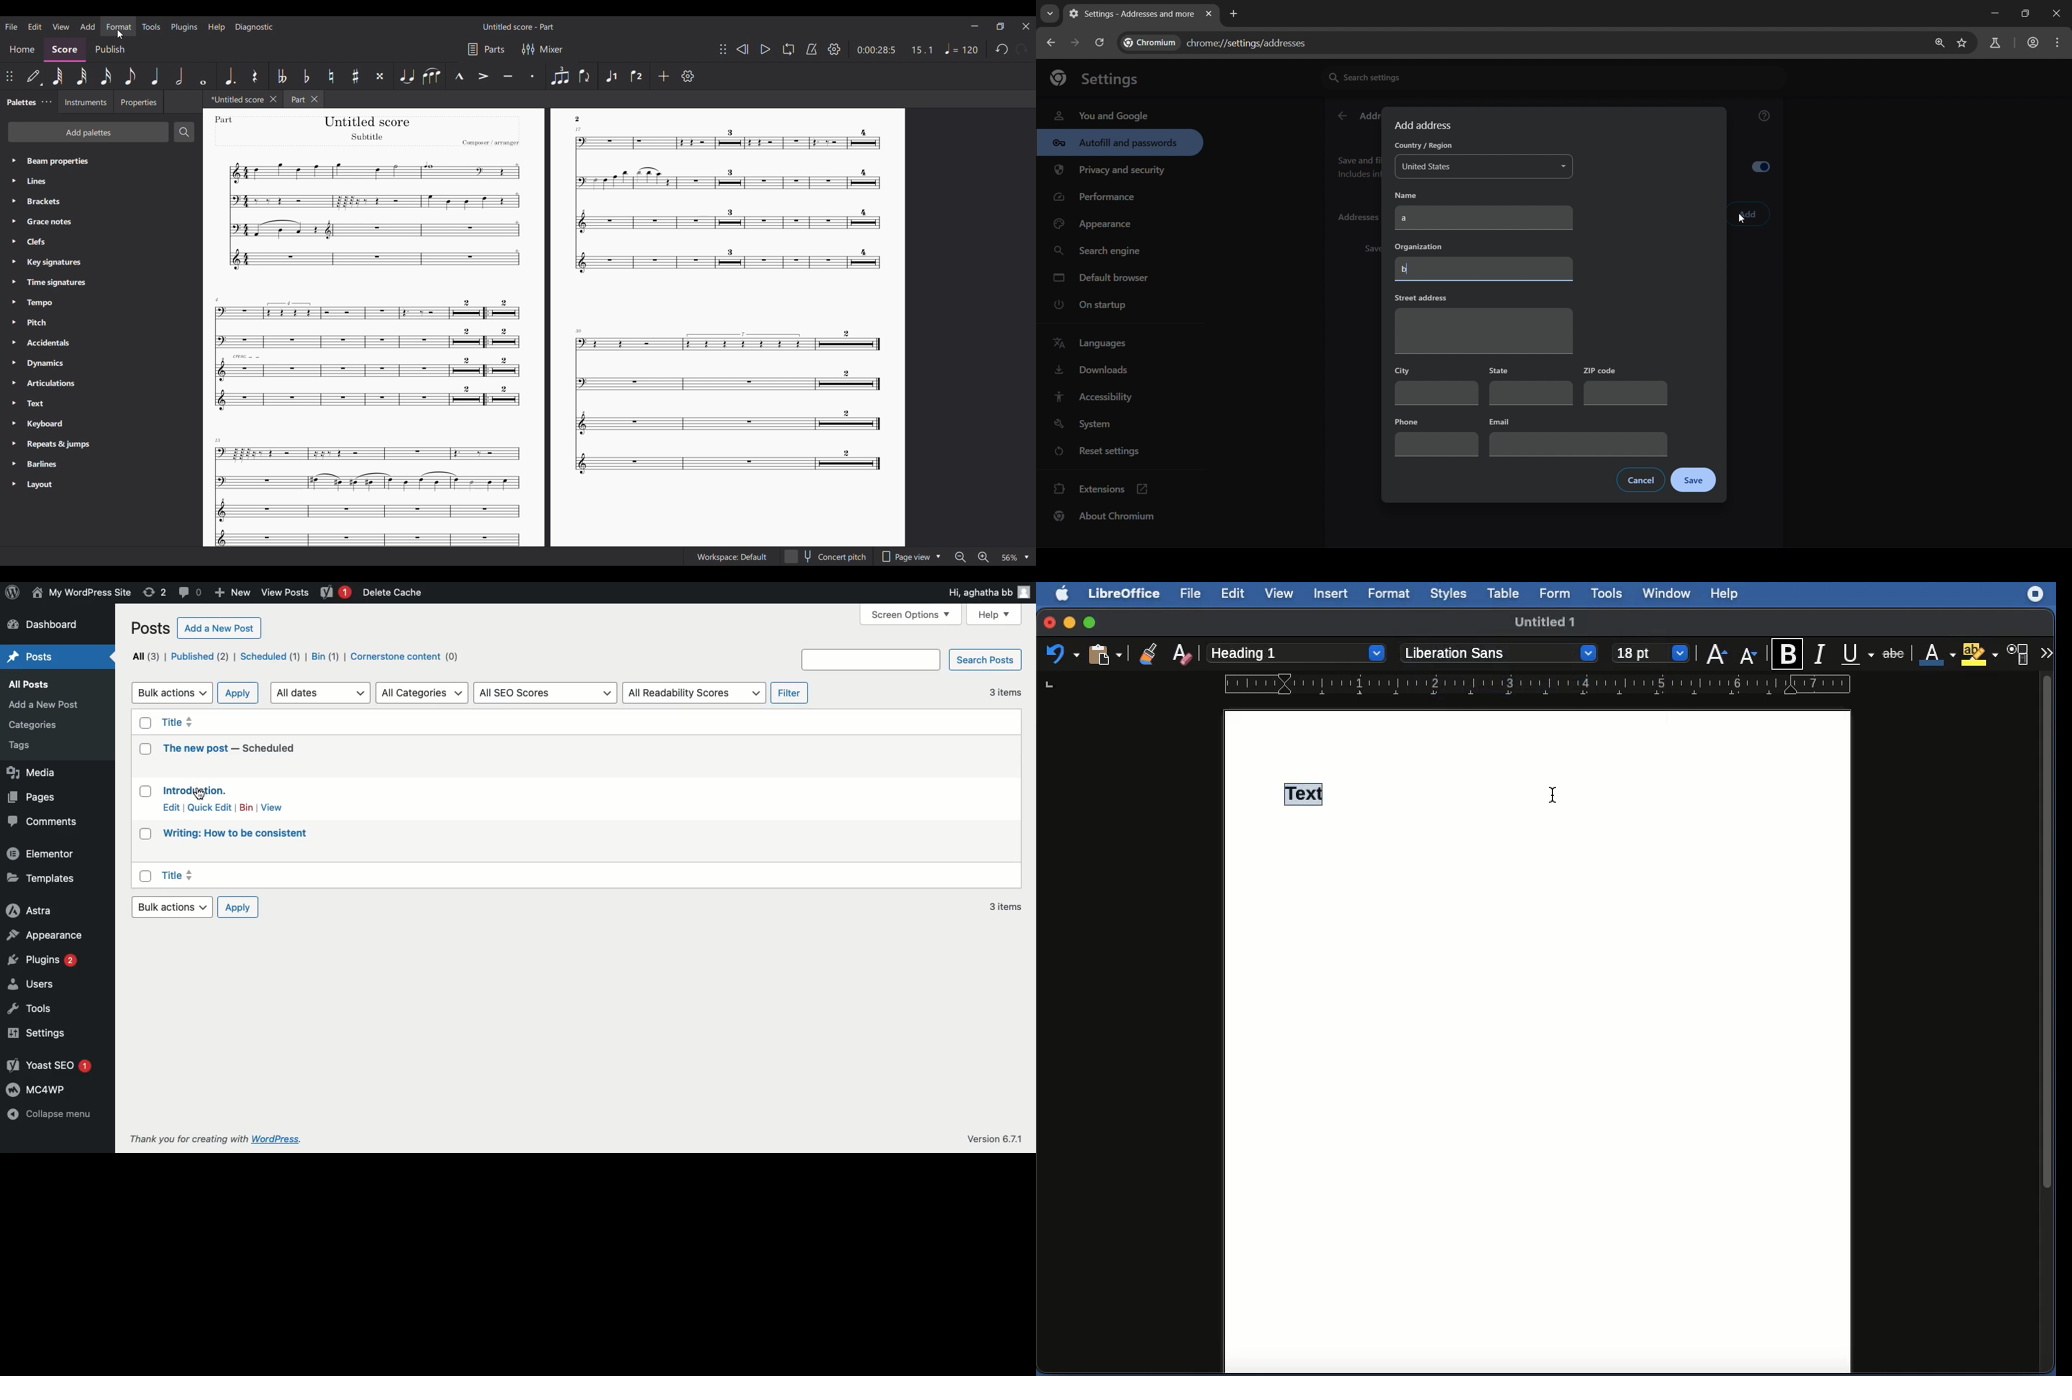 Image resolution: width=2072 pixels, height=1400 pixels. I want to click on Edit, so click(172, 807).